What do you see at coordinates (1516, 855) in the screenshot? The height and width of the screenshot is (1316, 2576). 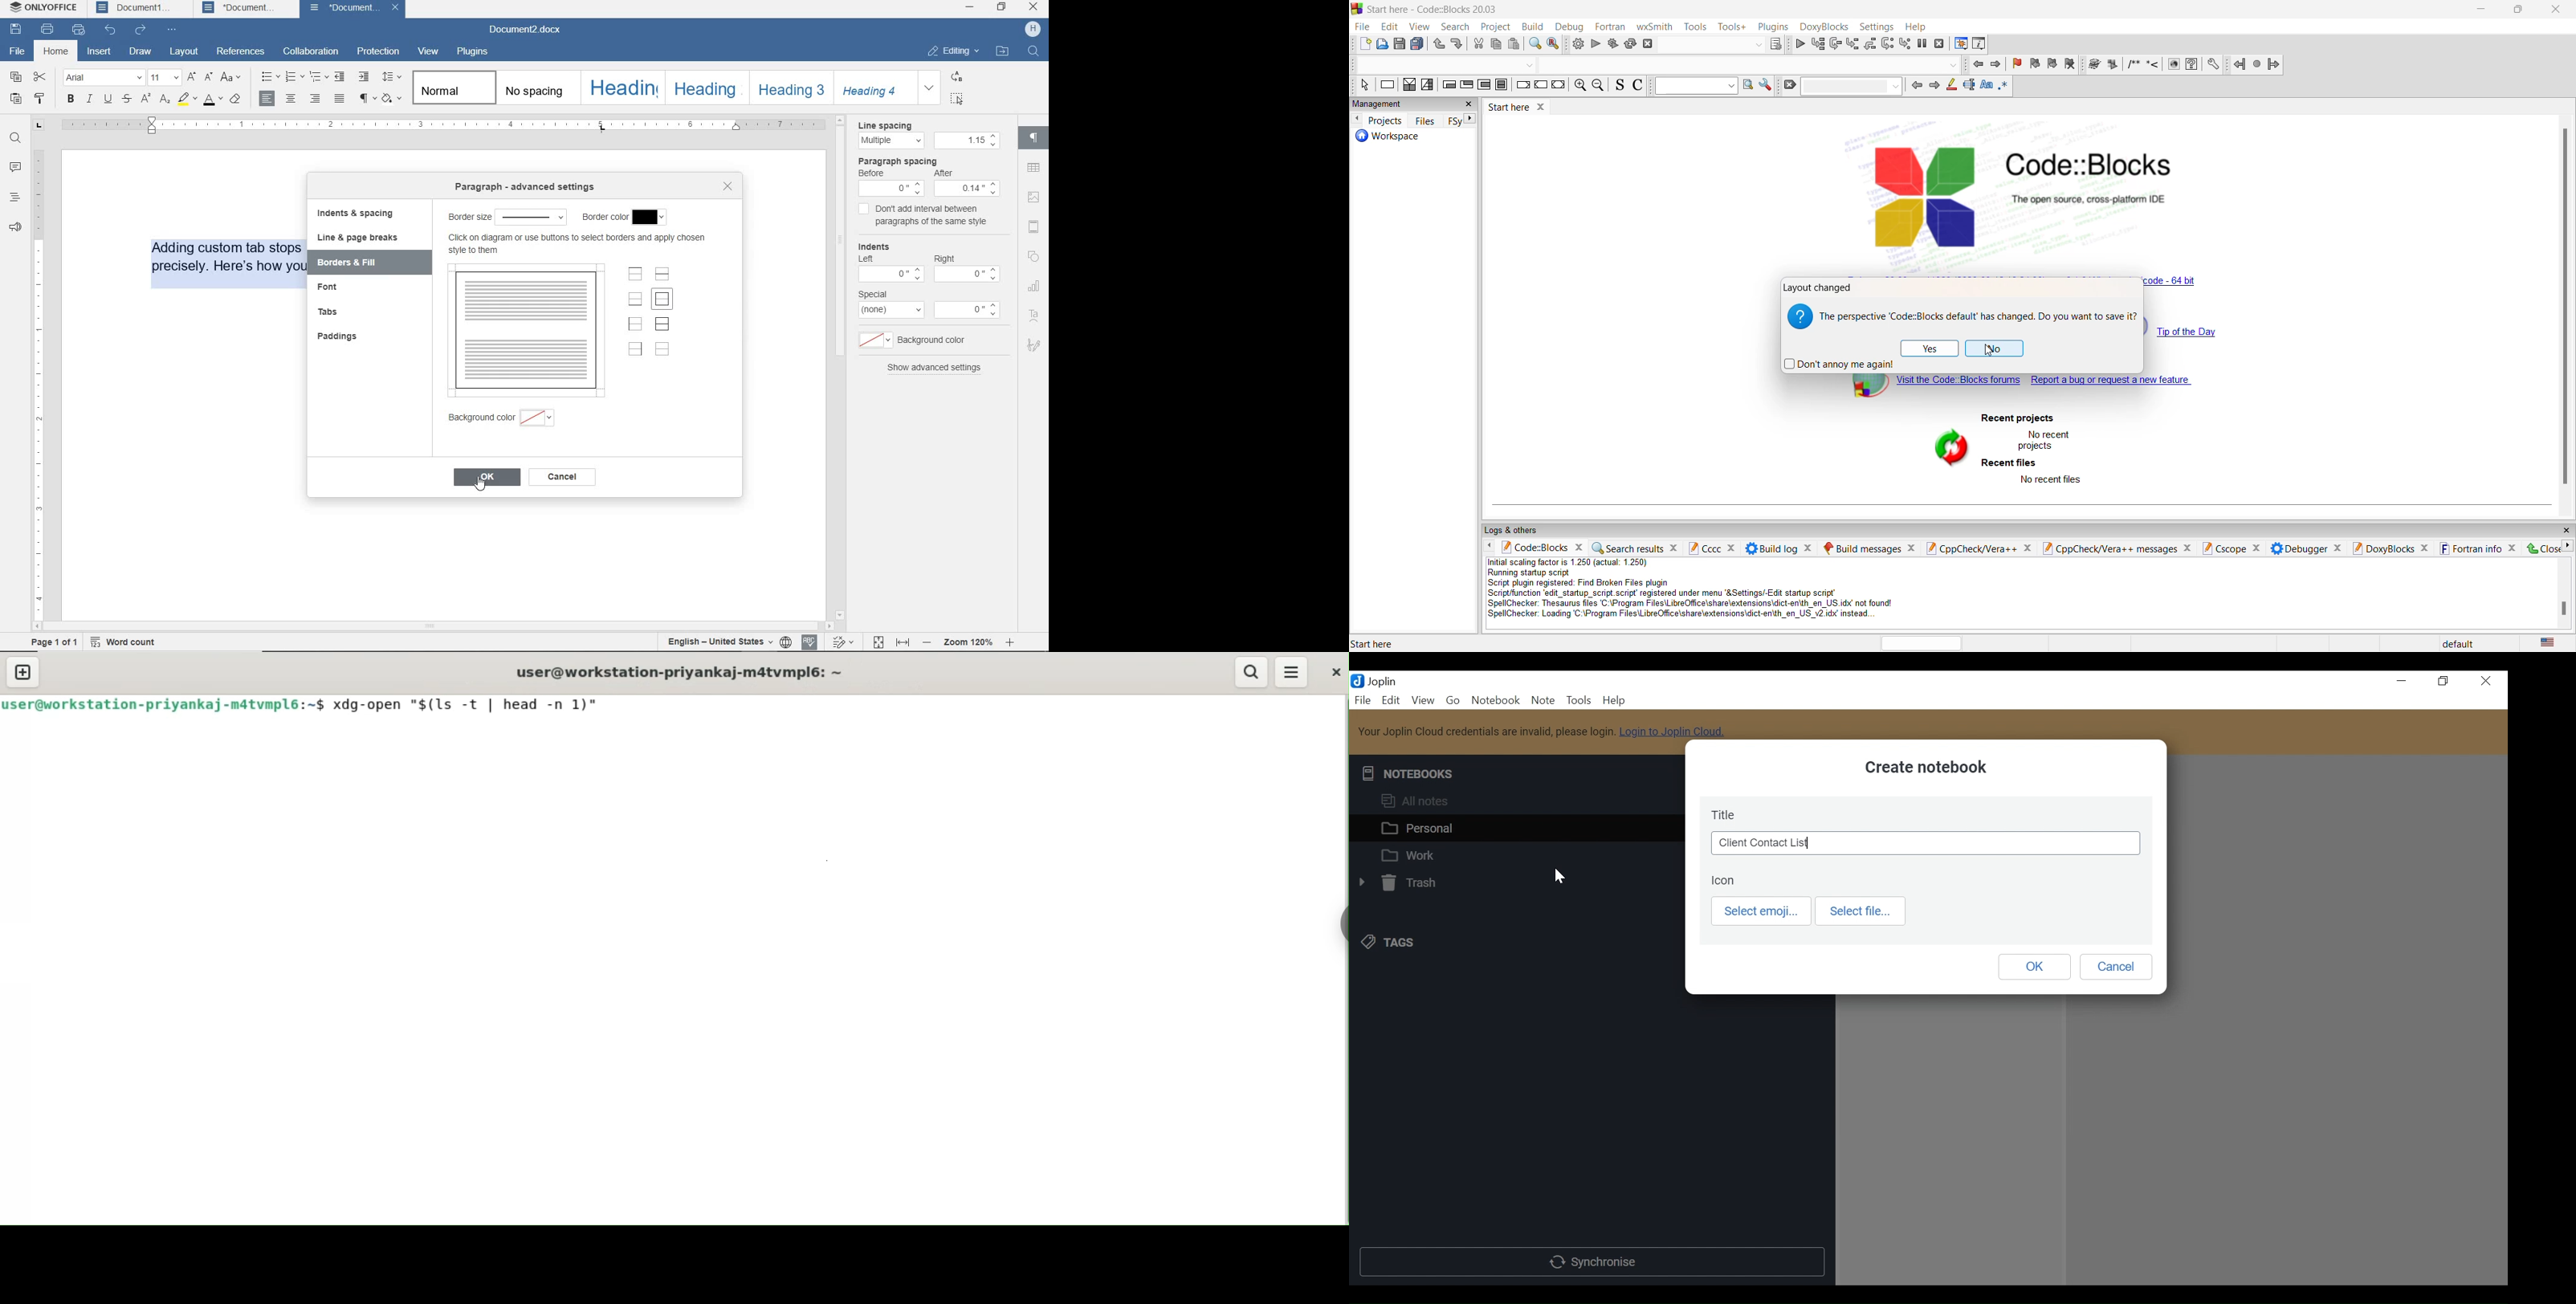 I see `Work` at bounding box center [1516, 855].